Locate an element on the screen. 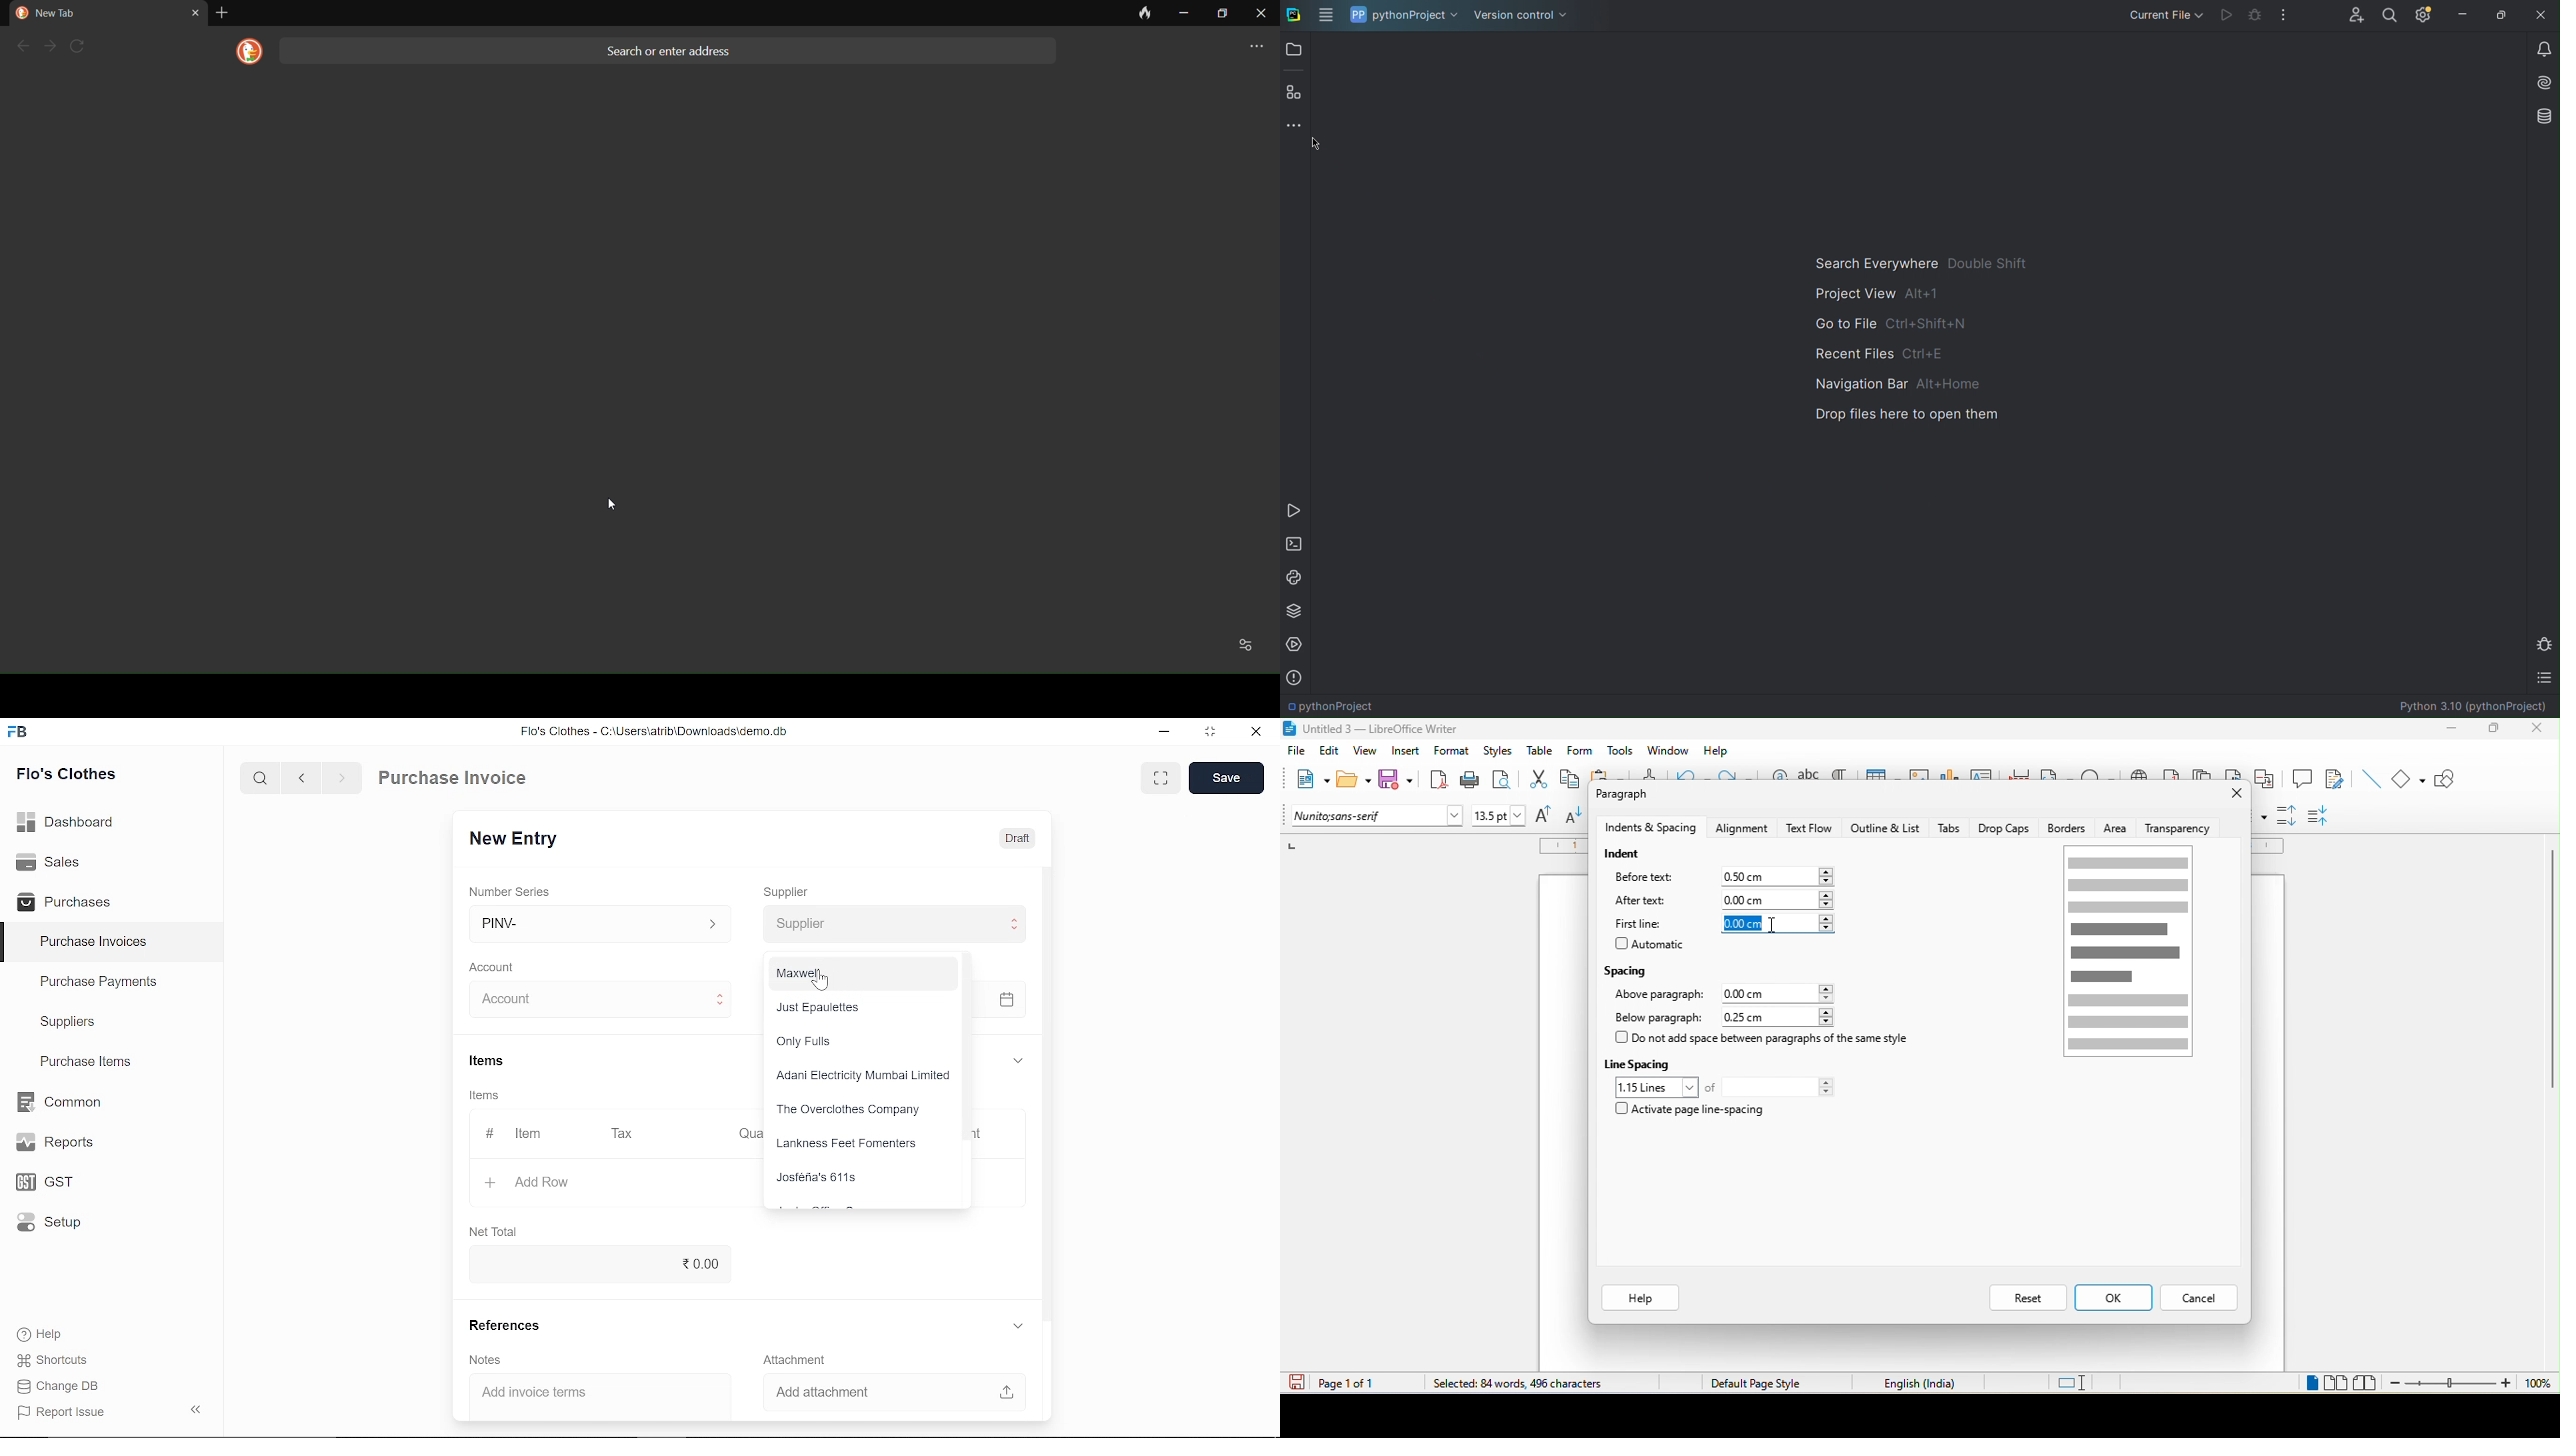  comment is located at coordinates (2302, 777).